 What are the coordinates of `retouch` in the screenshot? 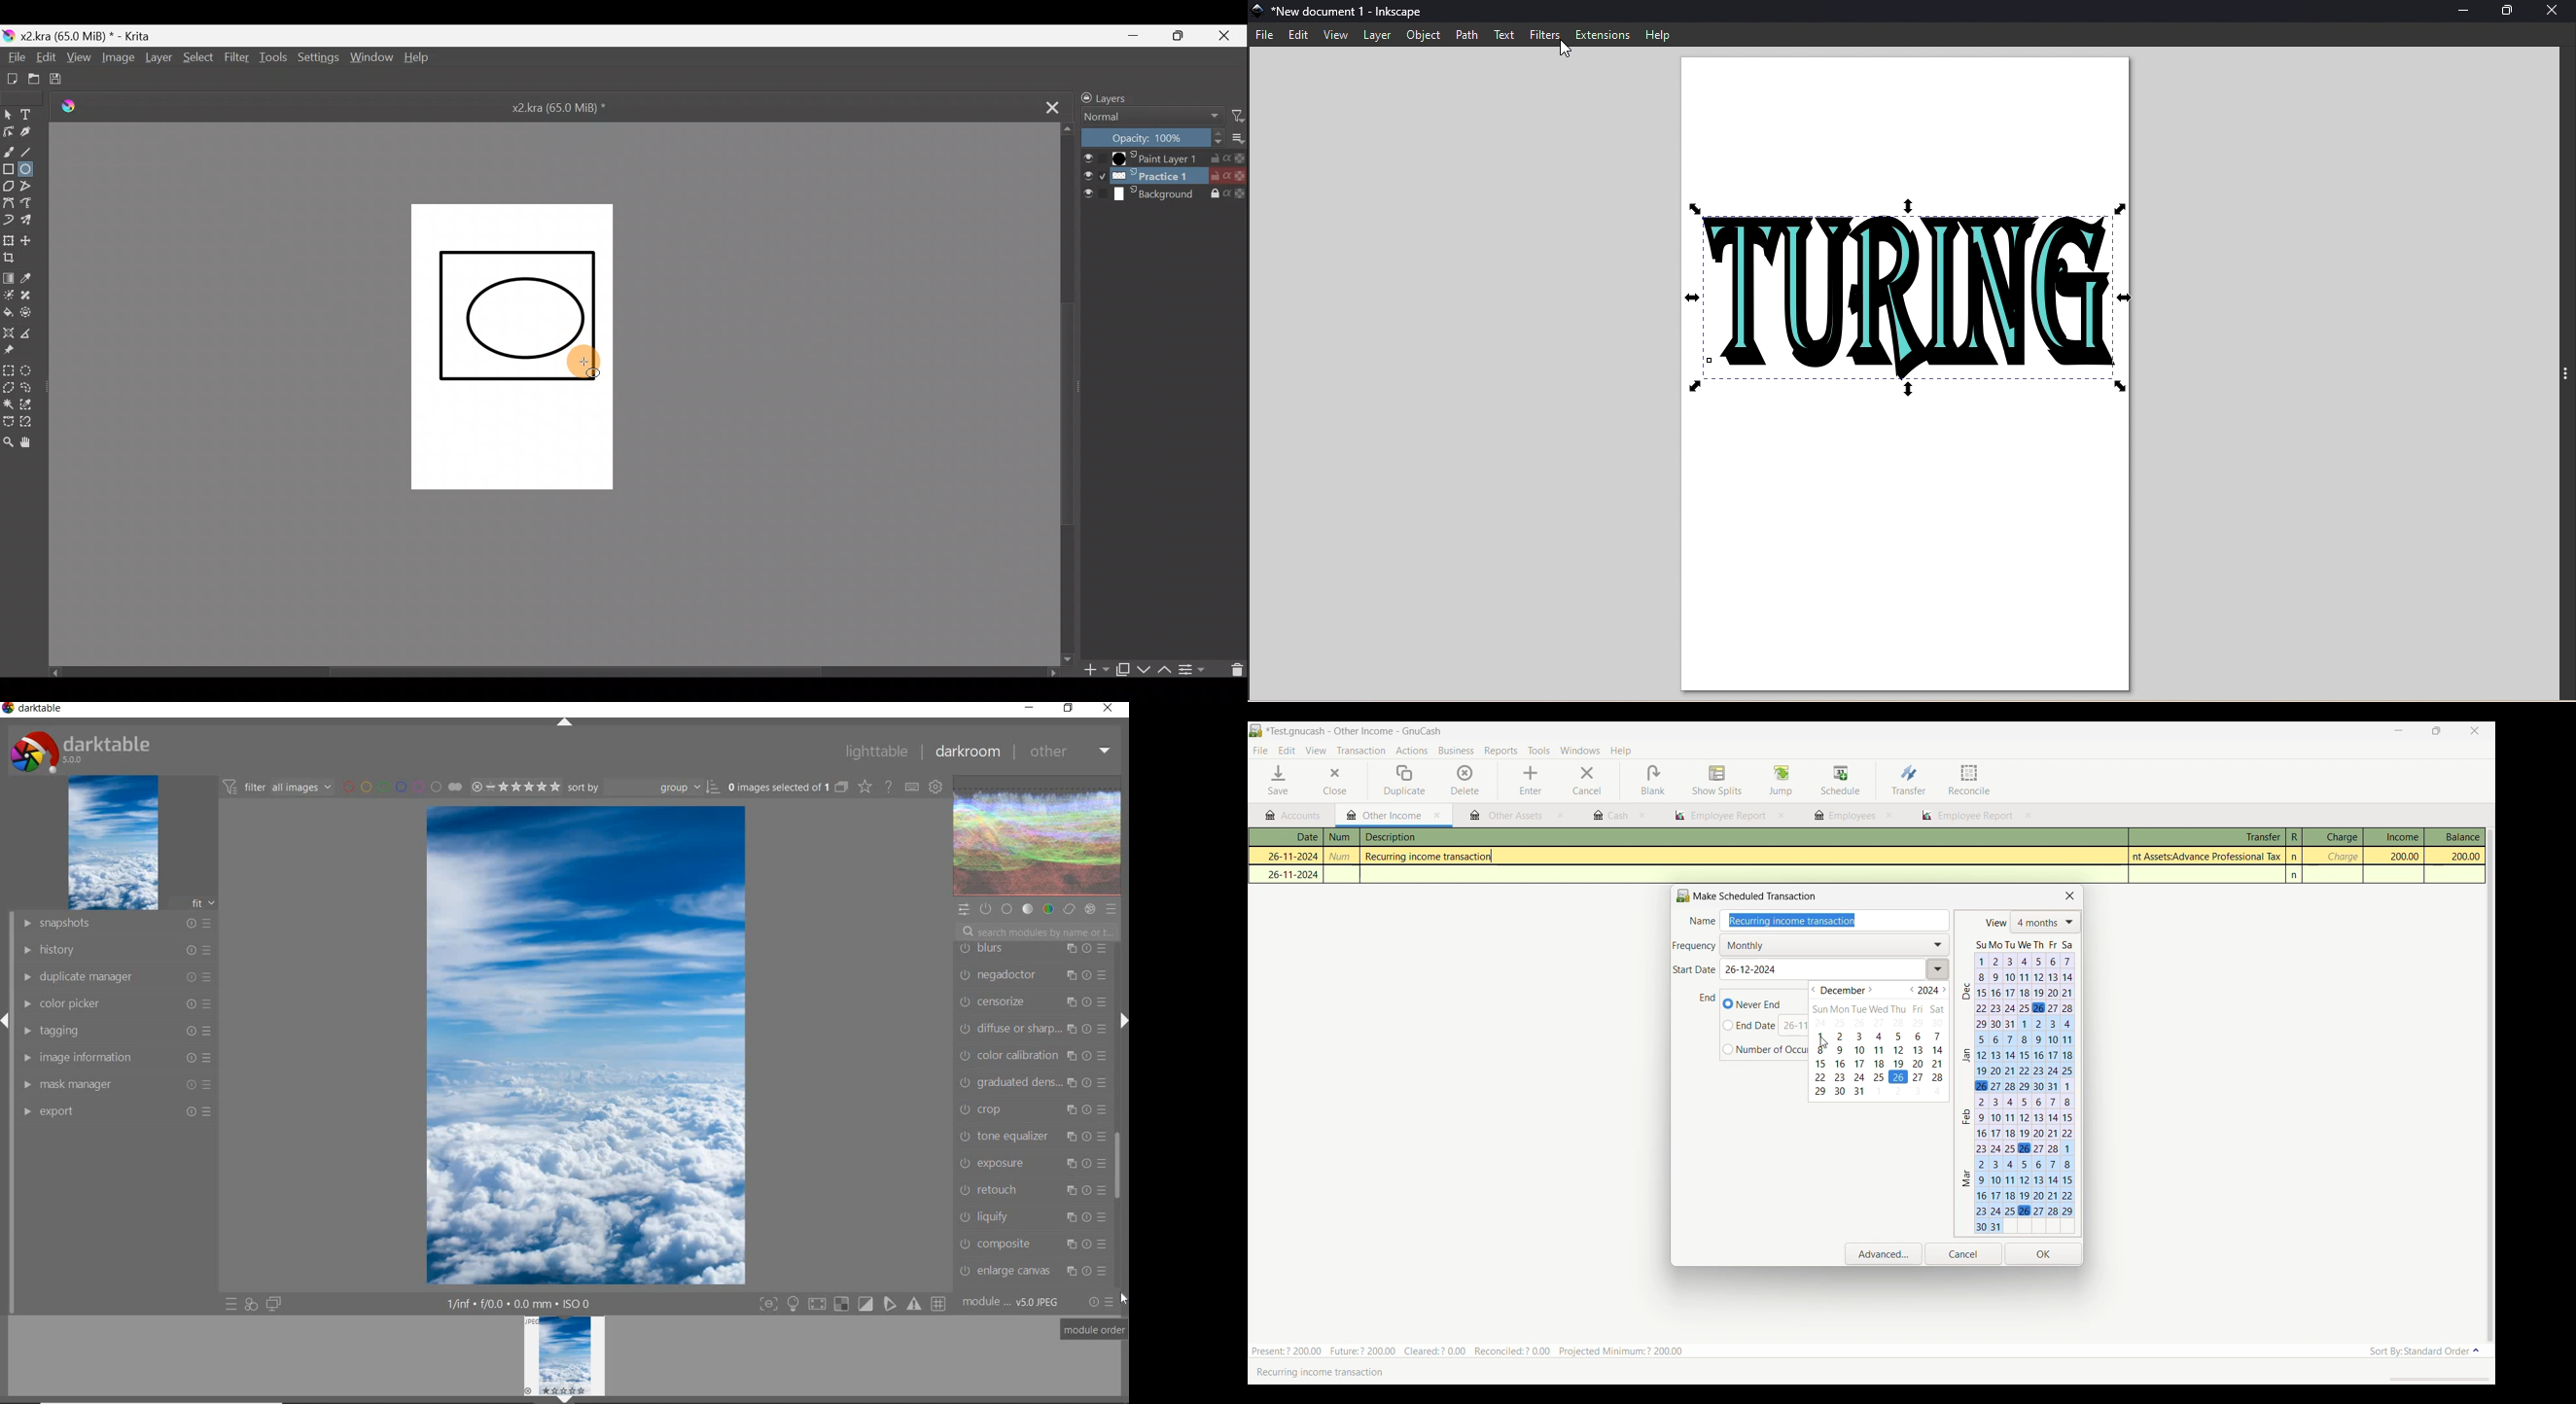 It's located at (1032, 1189).